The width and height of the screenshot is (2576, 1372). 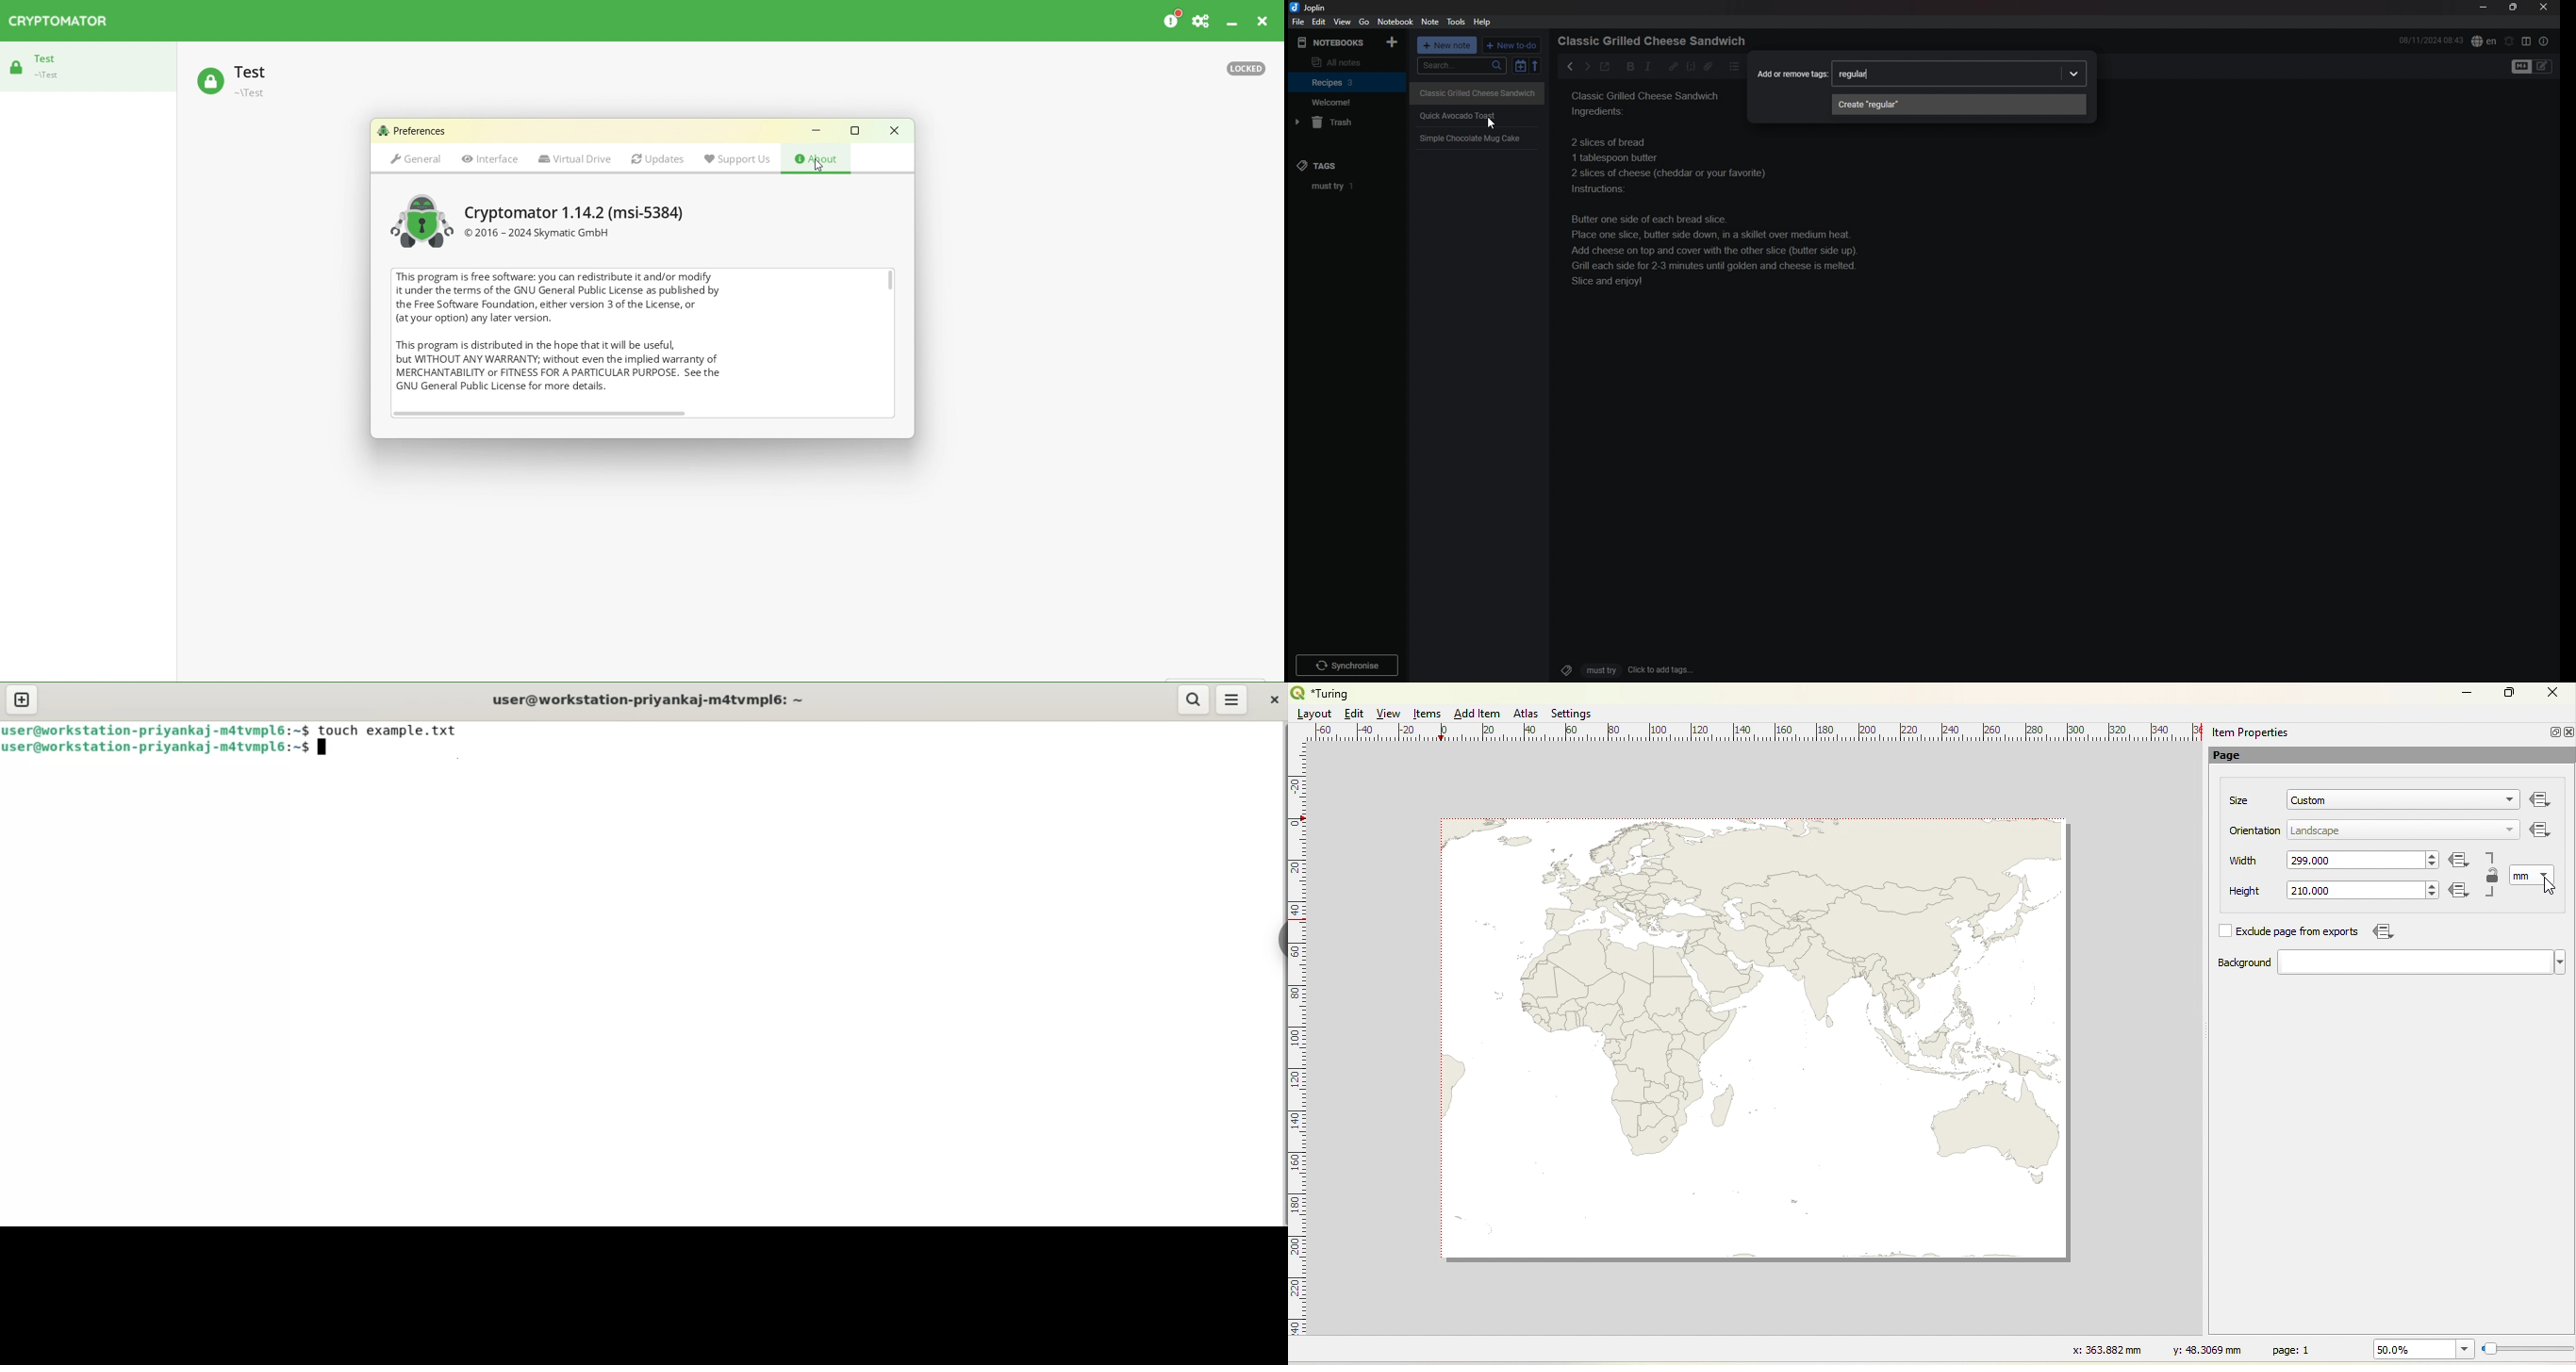 I want to click on note properties, so click(x=2545, y=41).